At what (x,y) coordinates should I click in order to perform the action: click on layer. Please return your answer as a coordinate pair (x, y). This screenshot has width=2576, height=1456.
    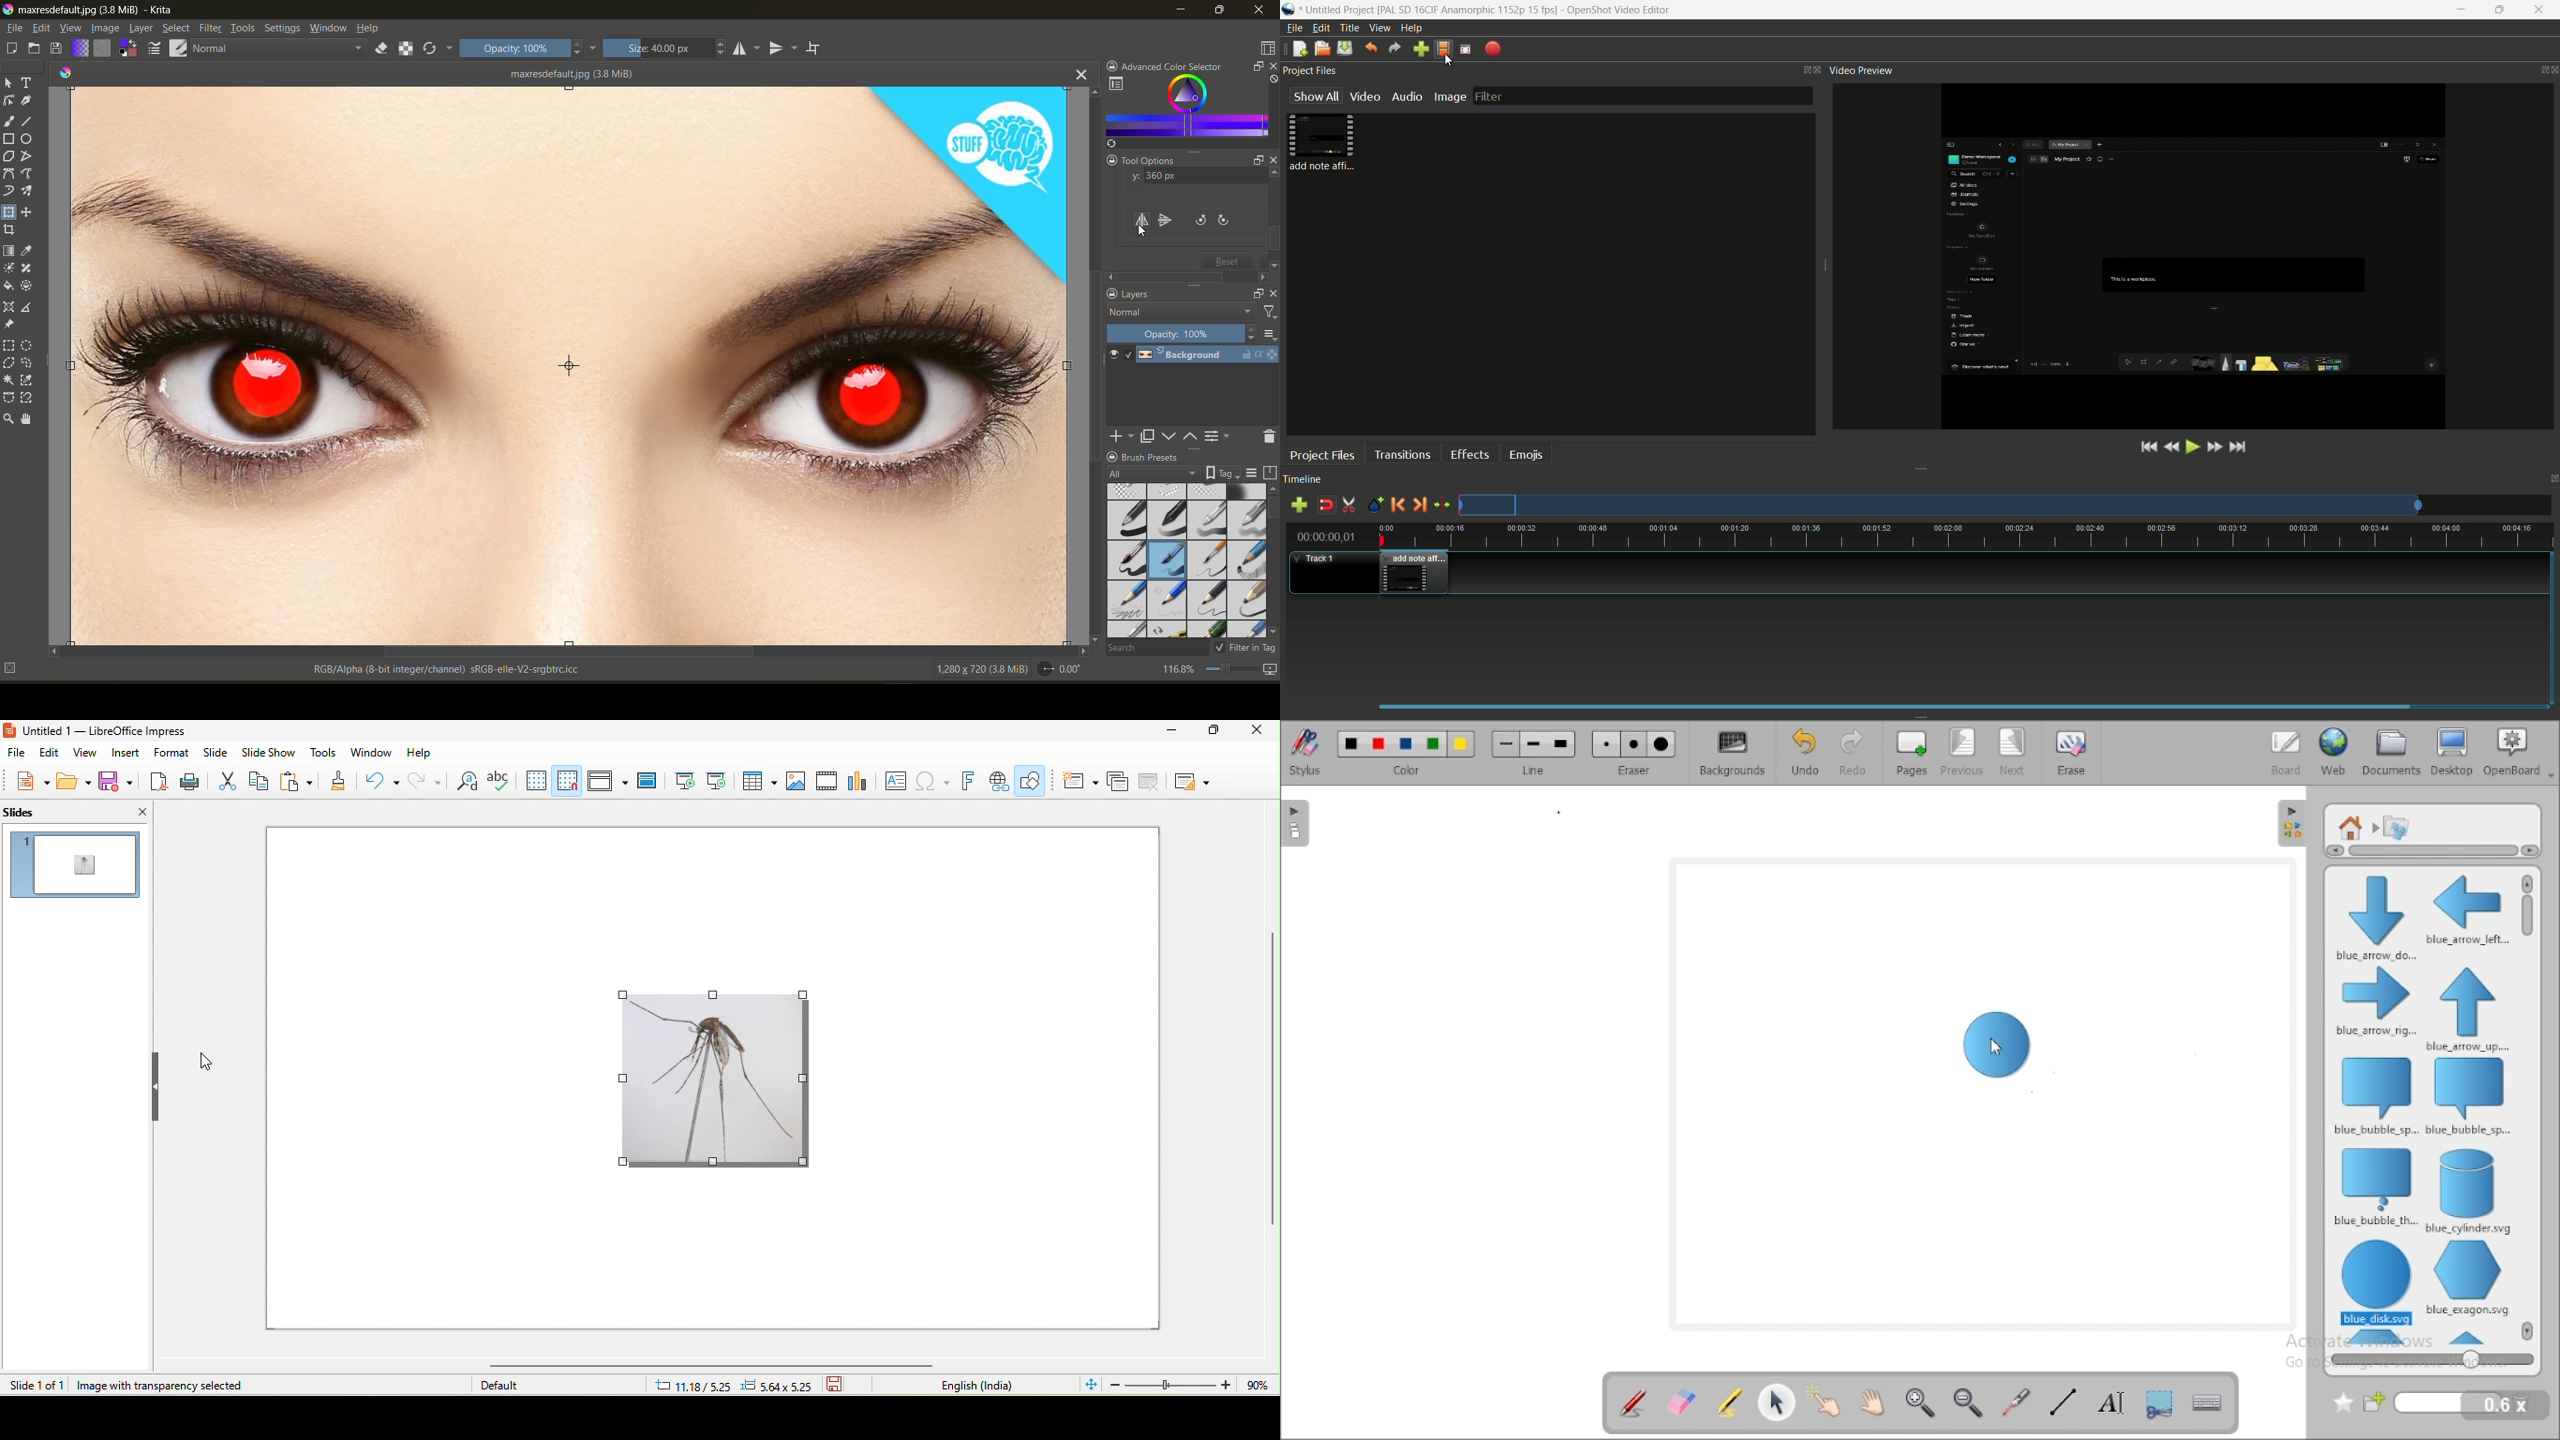
    Looking at the image, I should click on (143, 29).